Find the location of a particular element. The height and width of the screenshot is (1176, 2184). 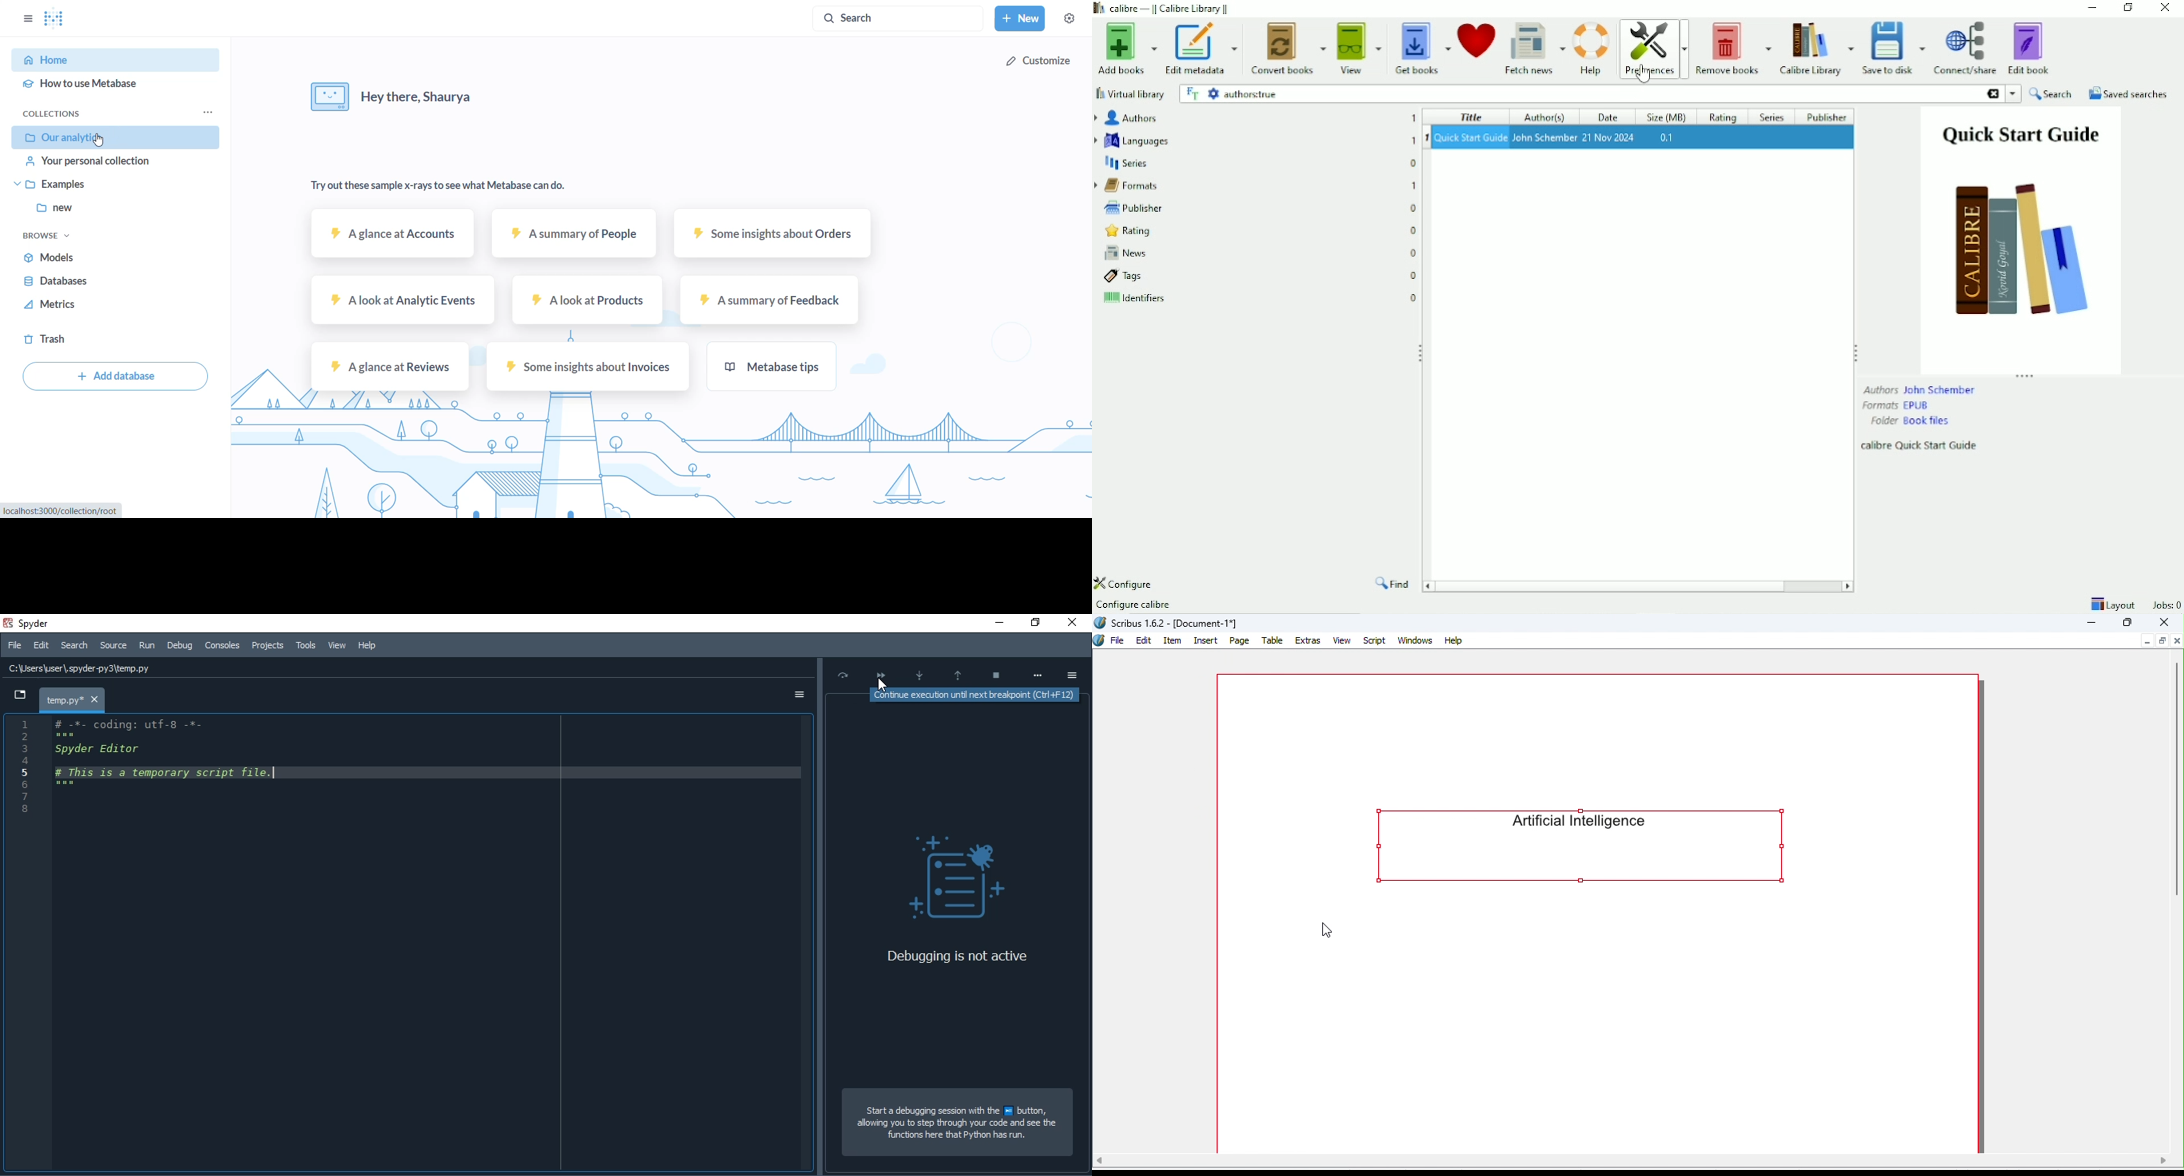

Convert books is located at coordinates (1290, 47).